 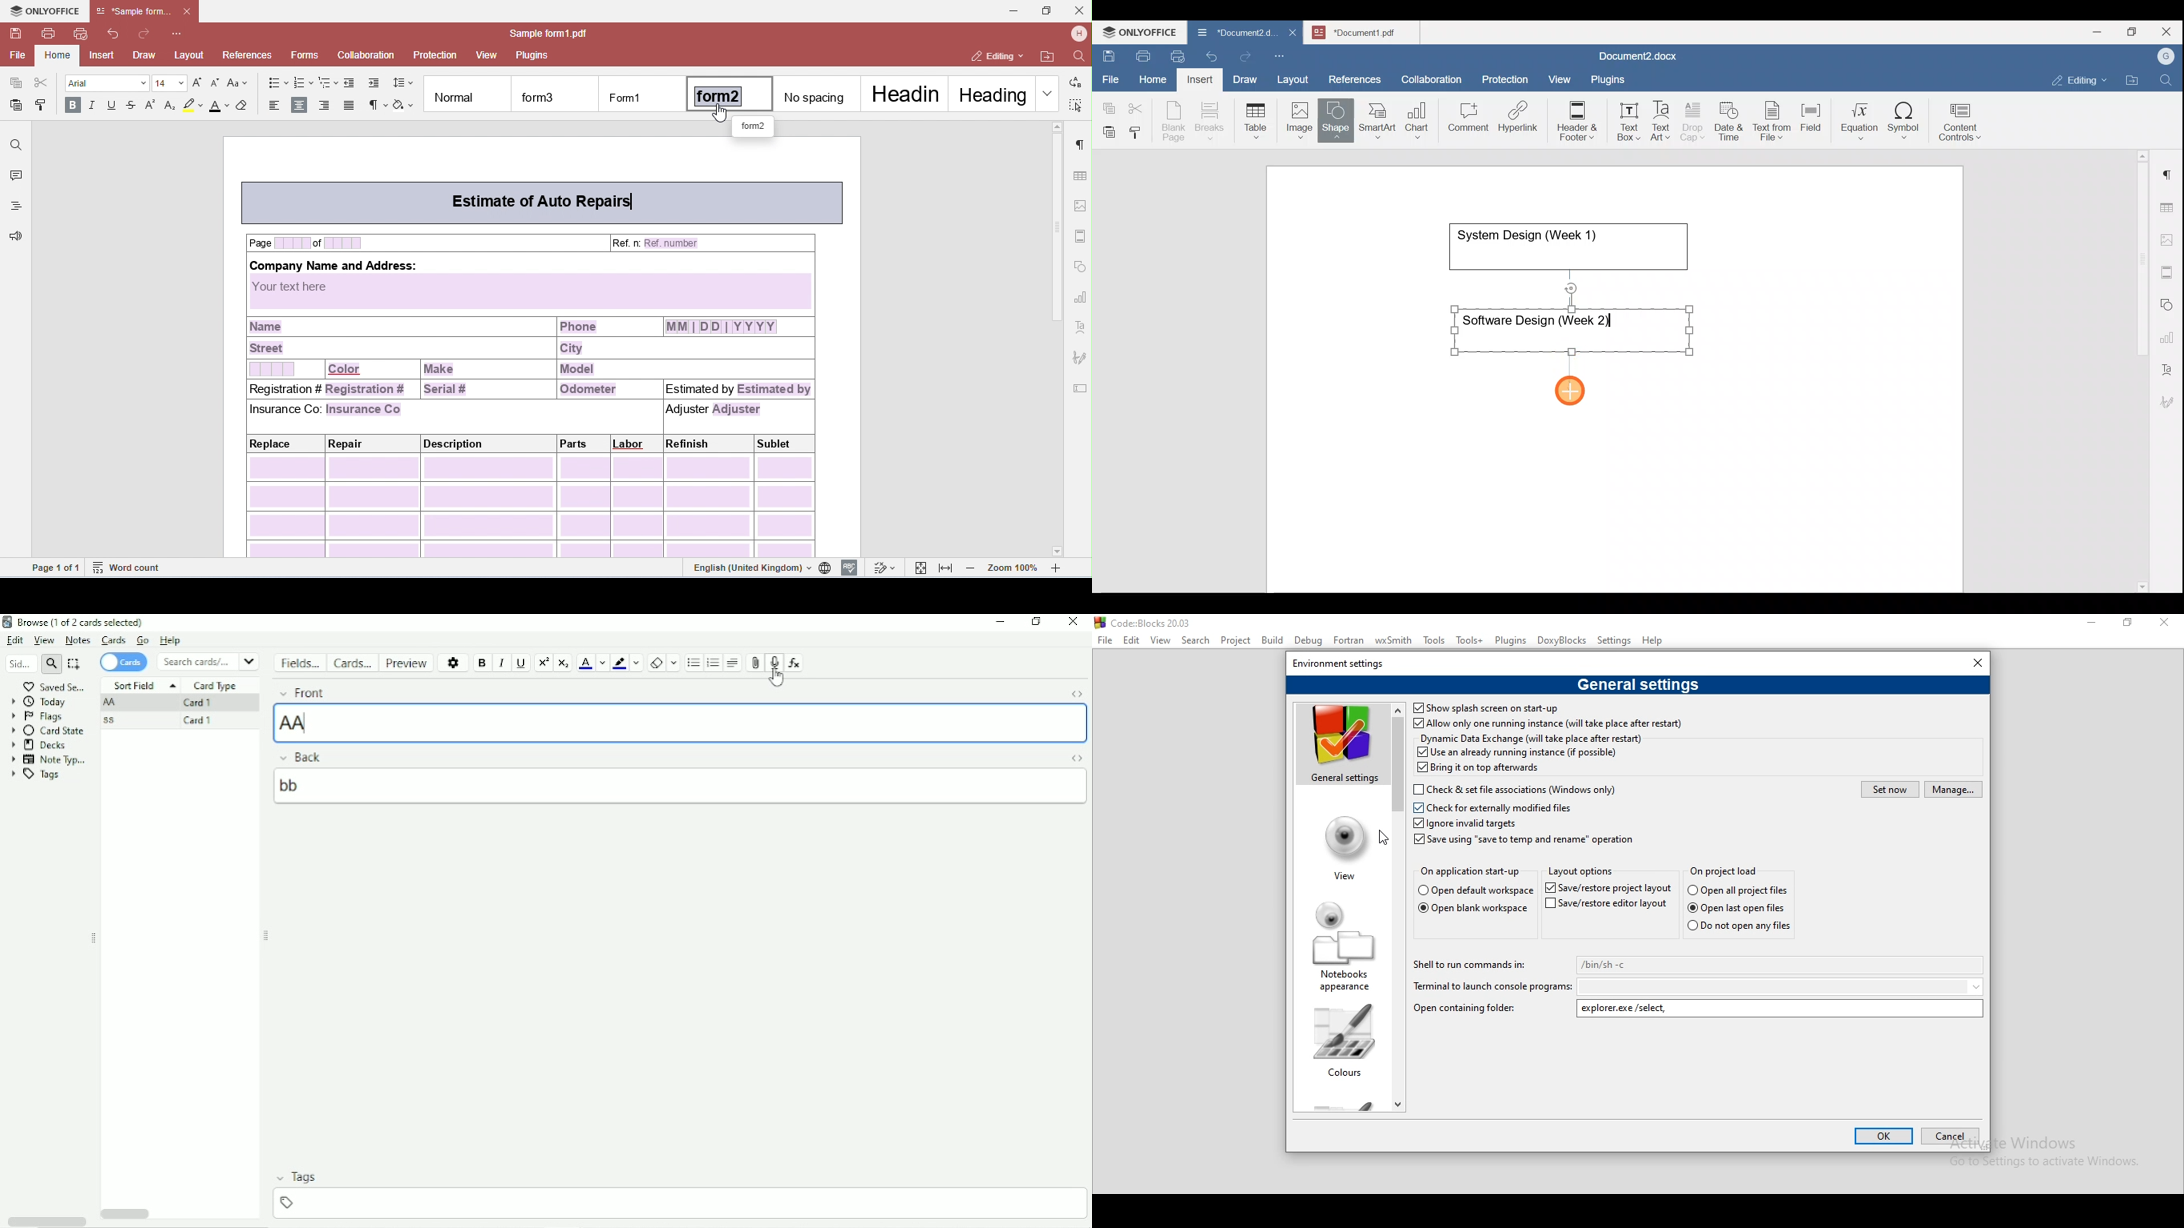 I want to click on Headers & footers, so click(x=2169, y=269).